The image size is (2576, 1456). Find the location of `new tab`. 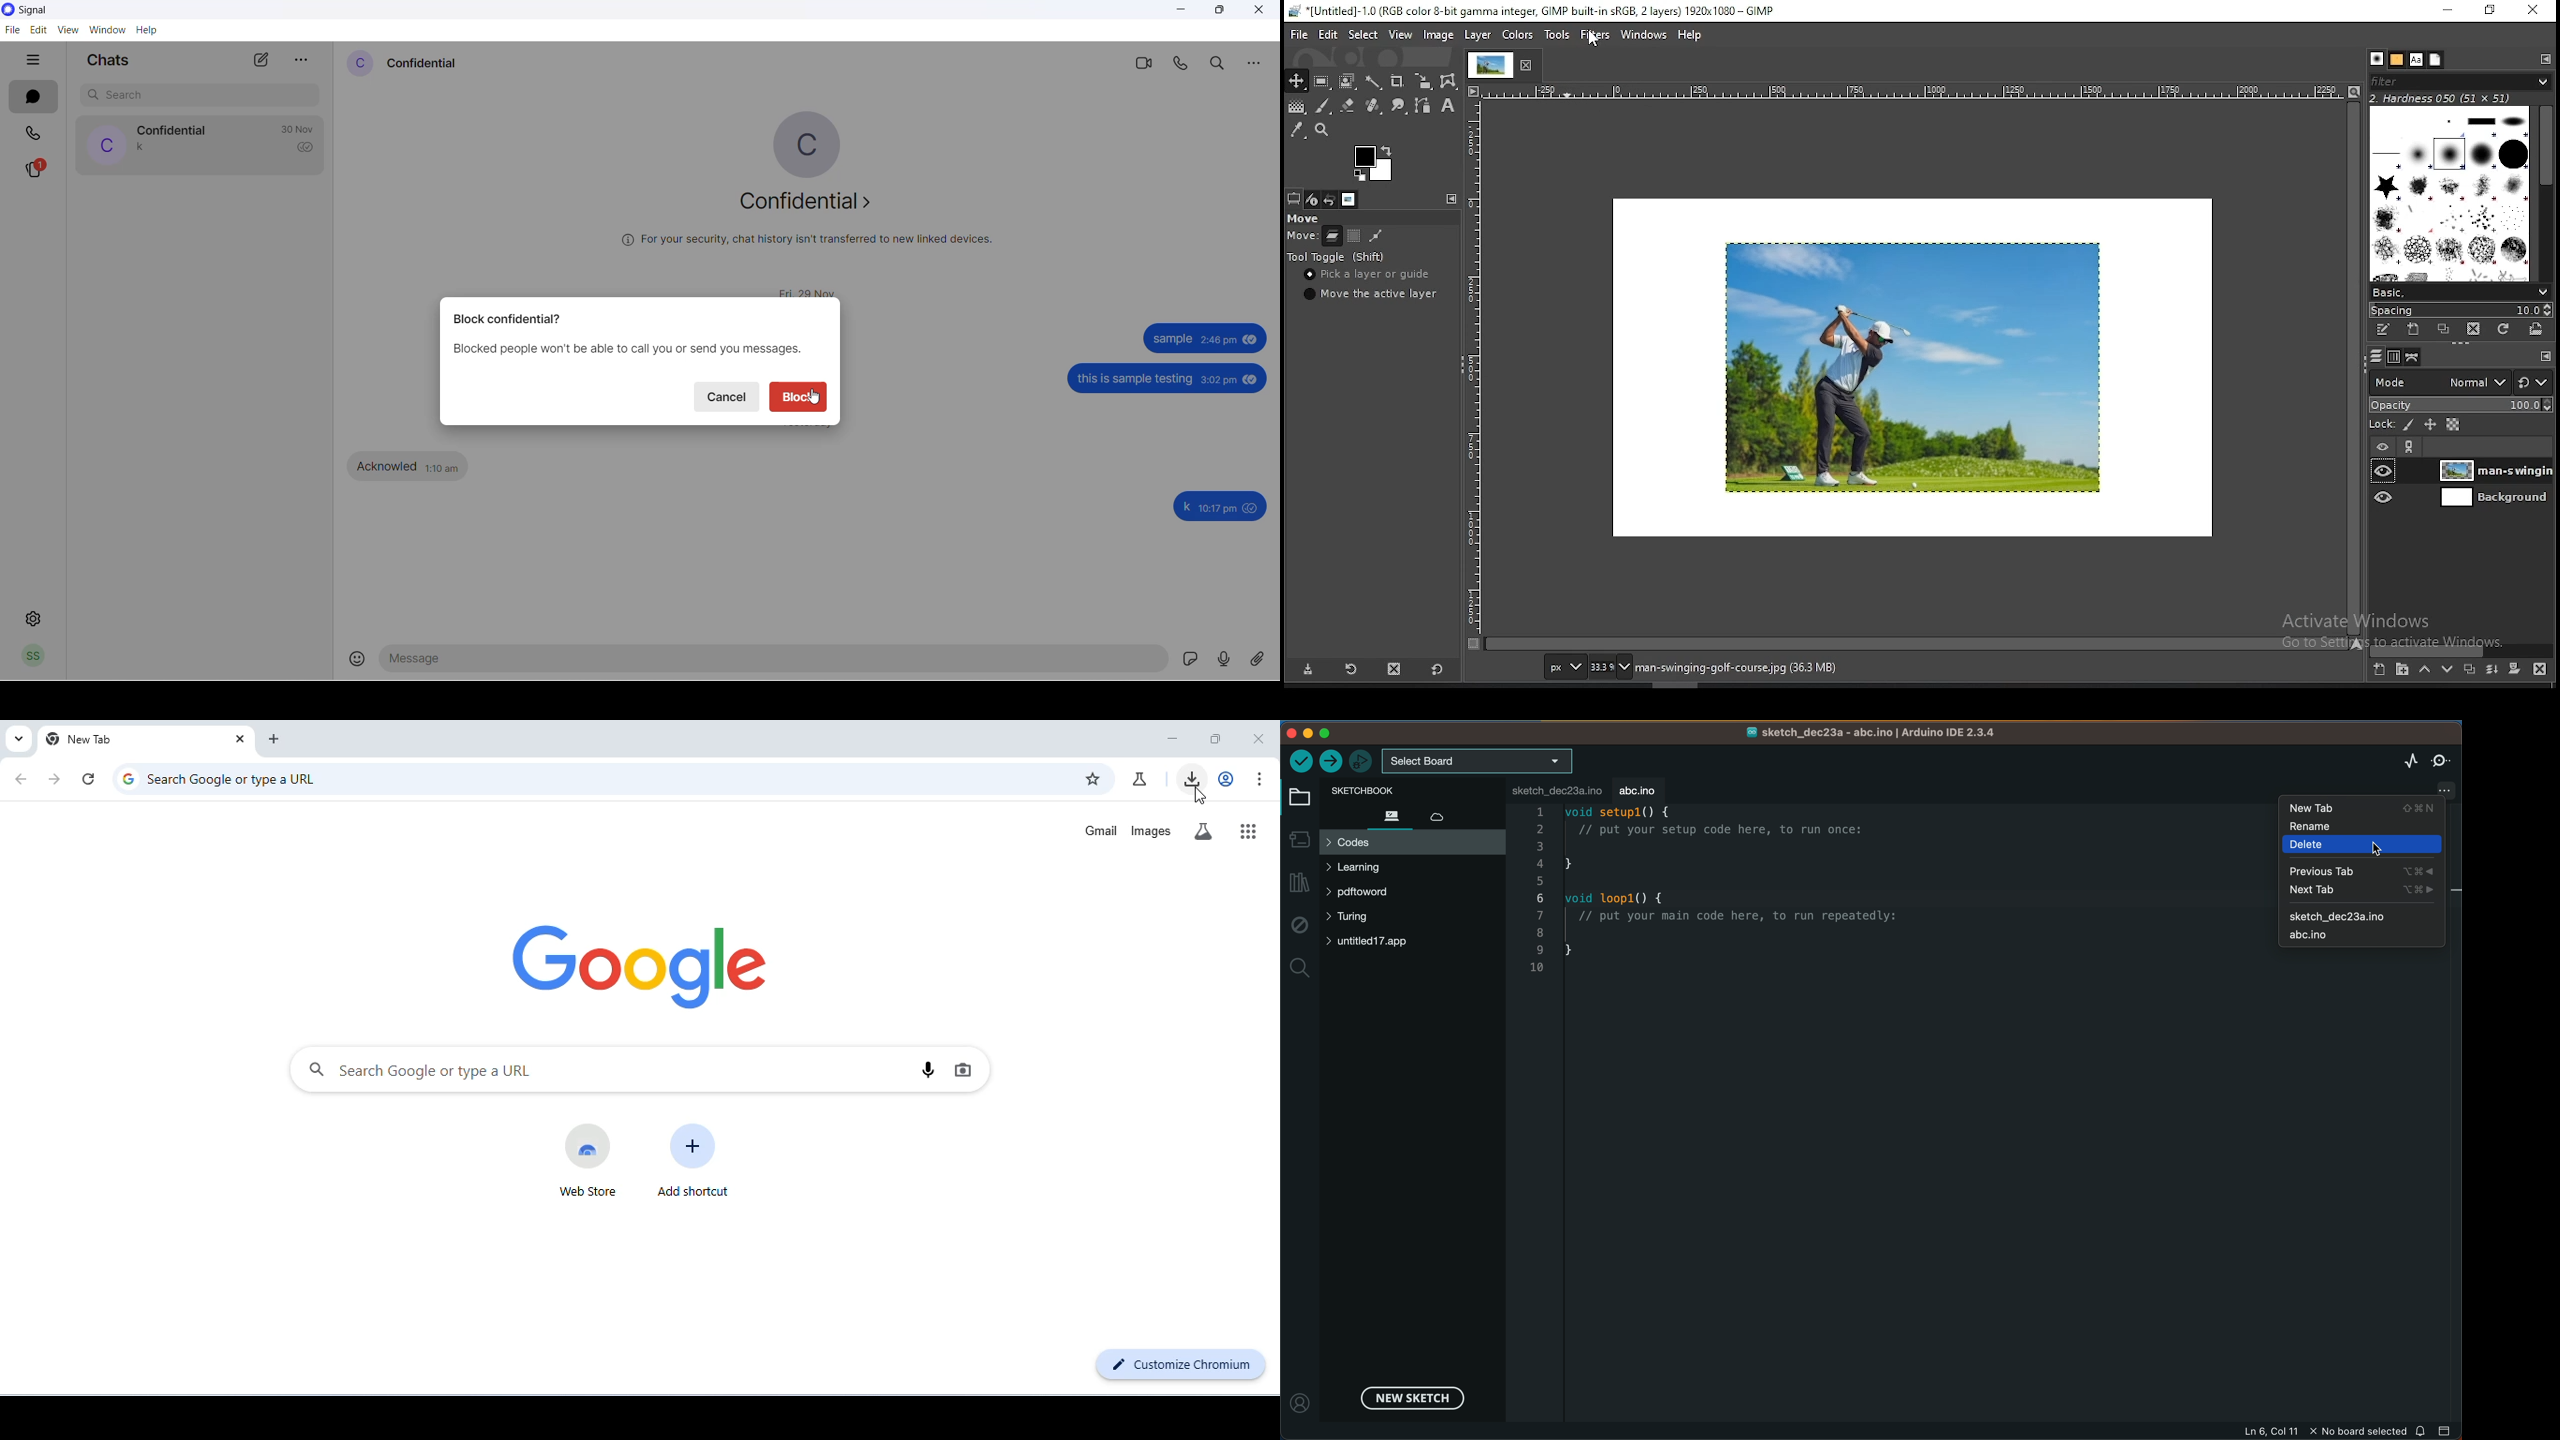

new tab is located at coordinates (80, 739).